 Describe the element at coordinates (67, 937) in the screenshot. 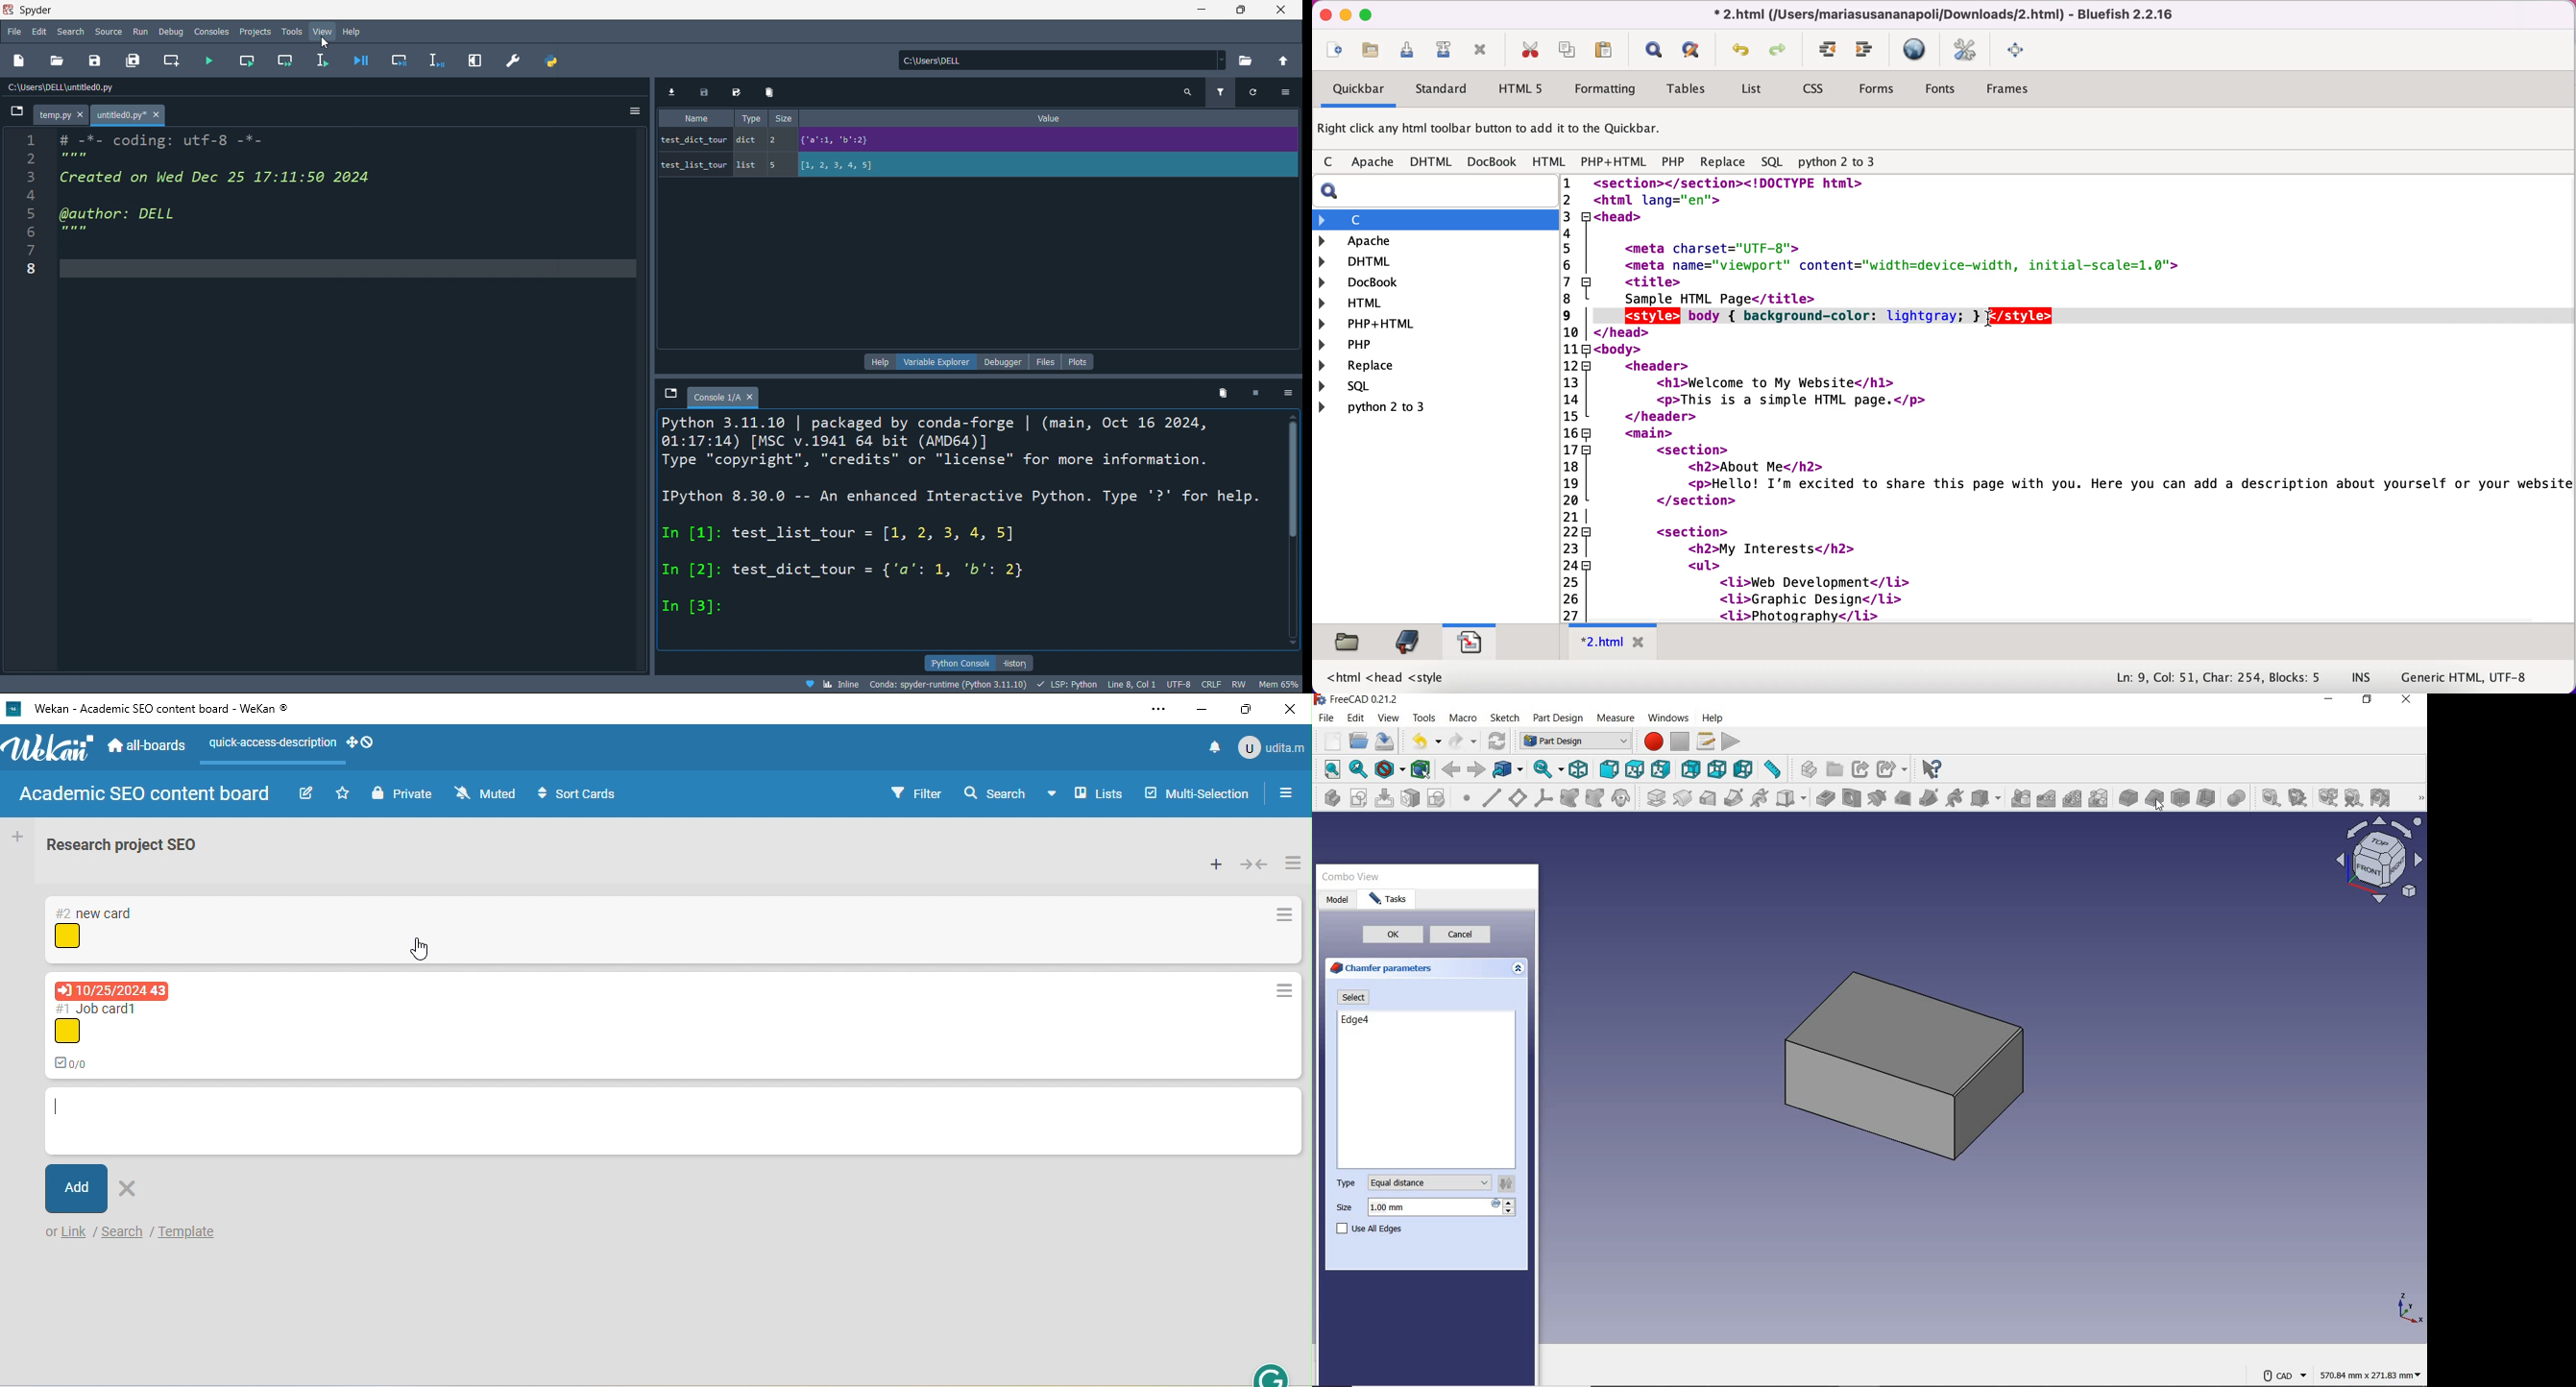

I see `icon` at that location.